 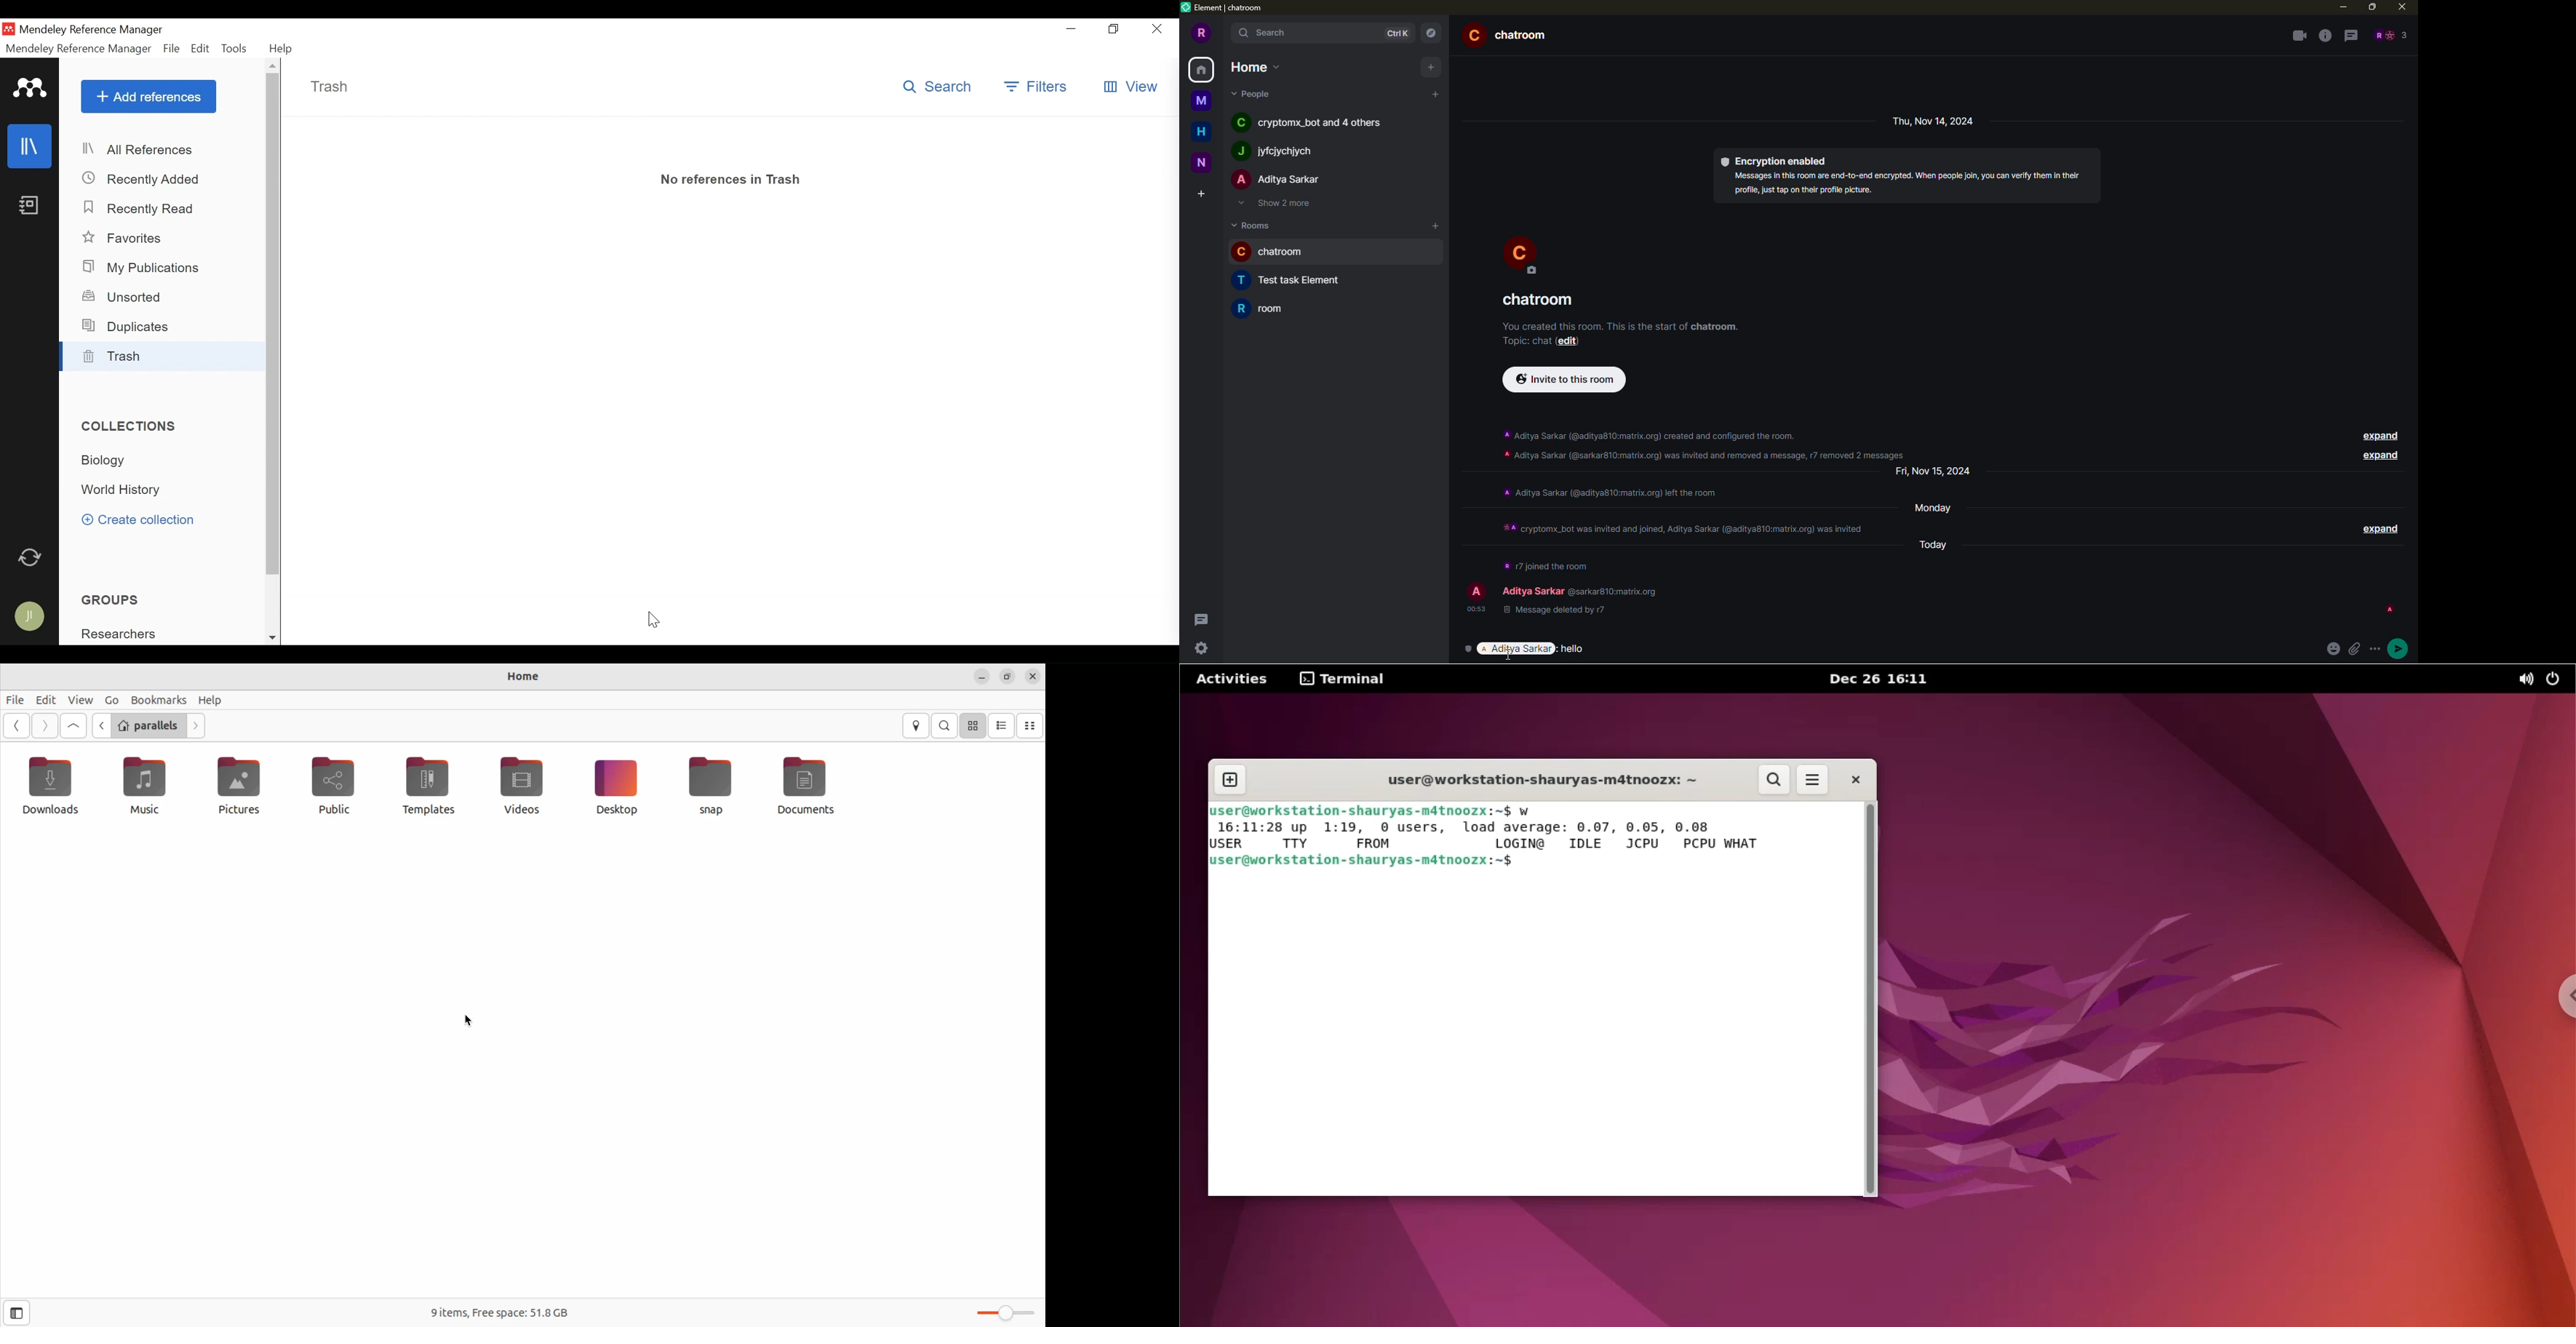 I want to click on invite to this room, so click(x=1564, y=380).